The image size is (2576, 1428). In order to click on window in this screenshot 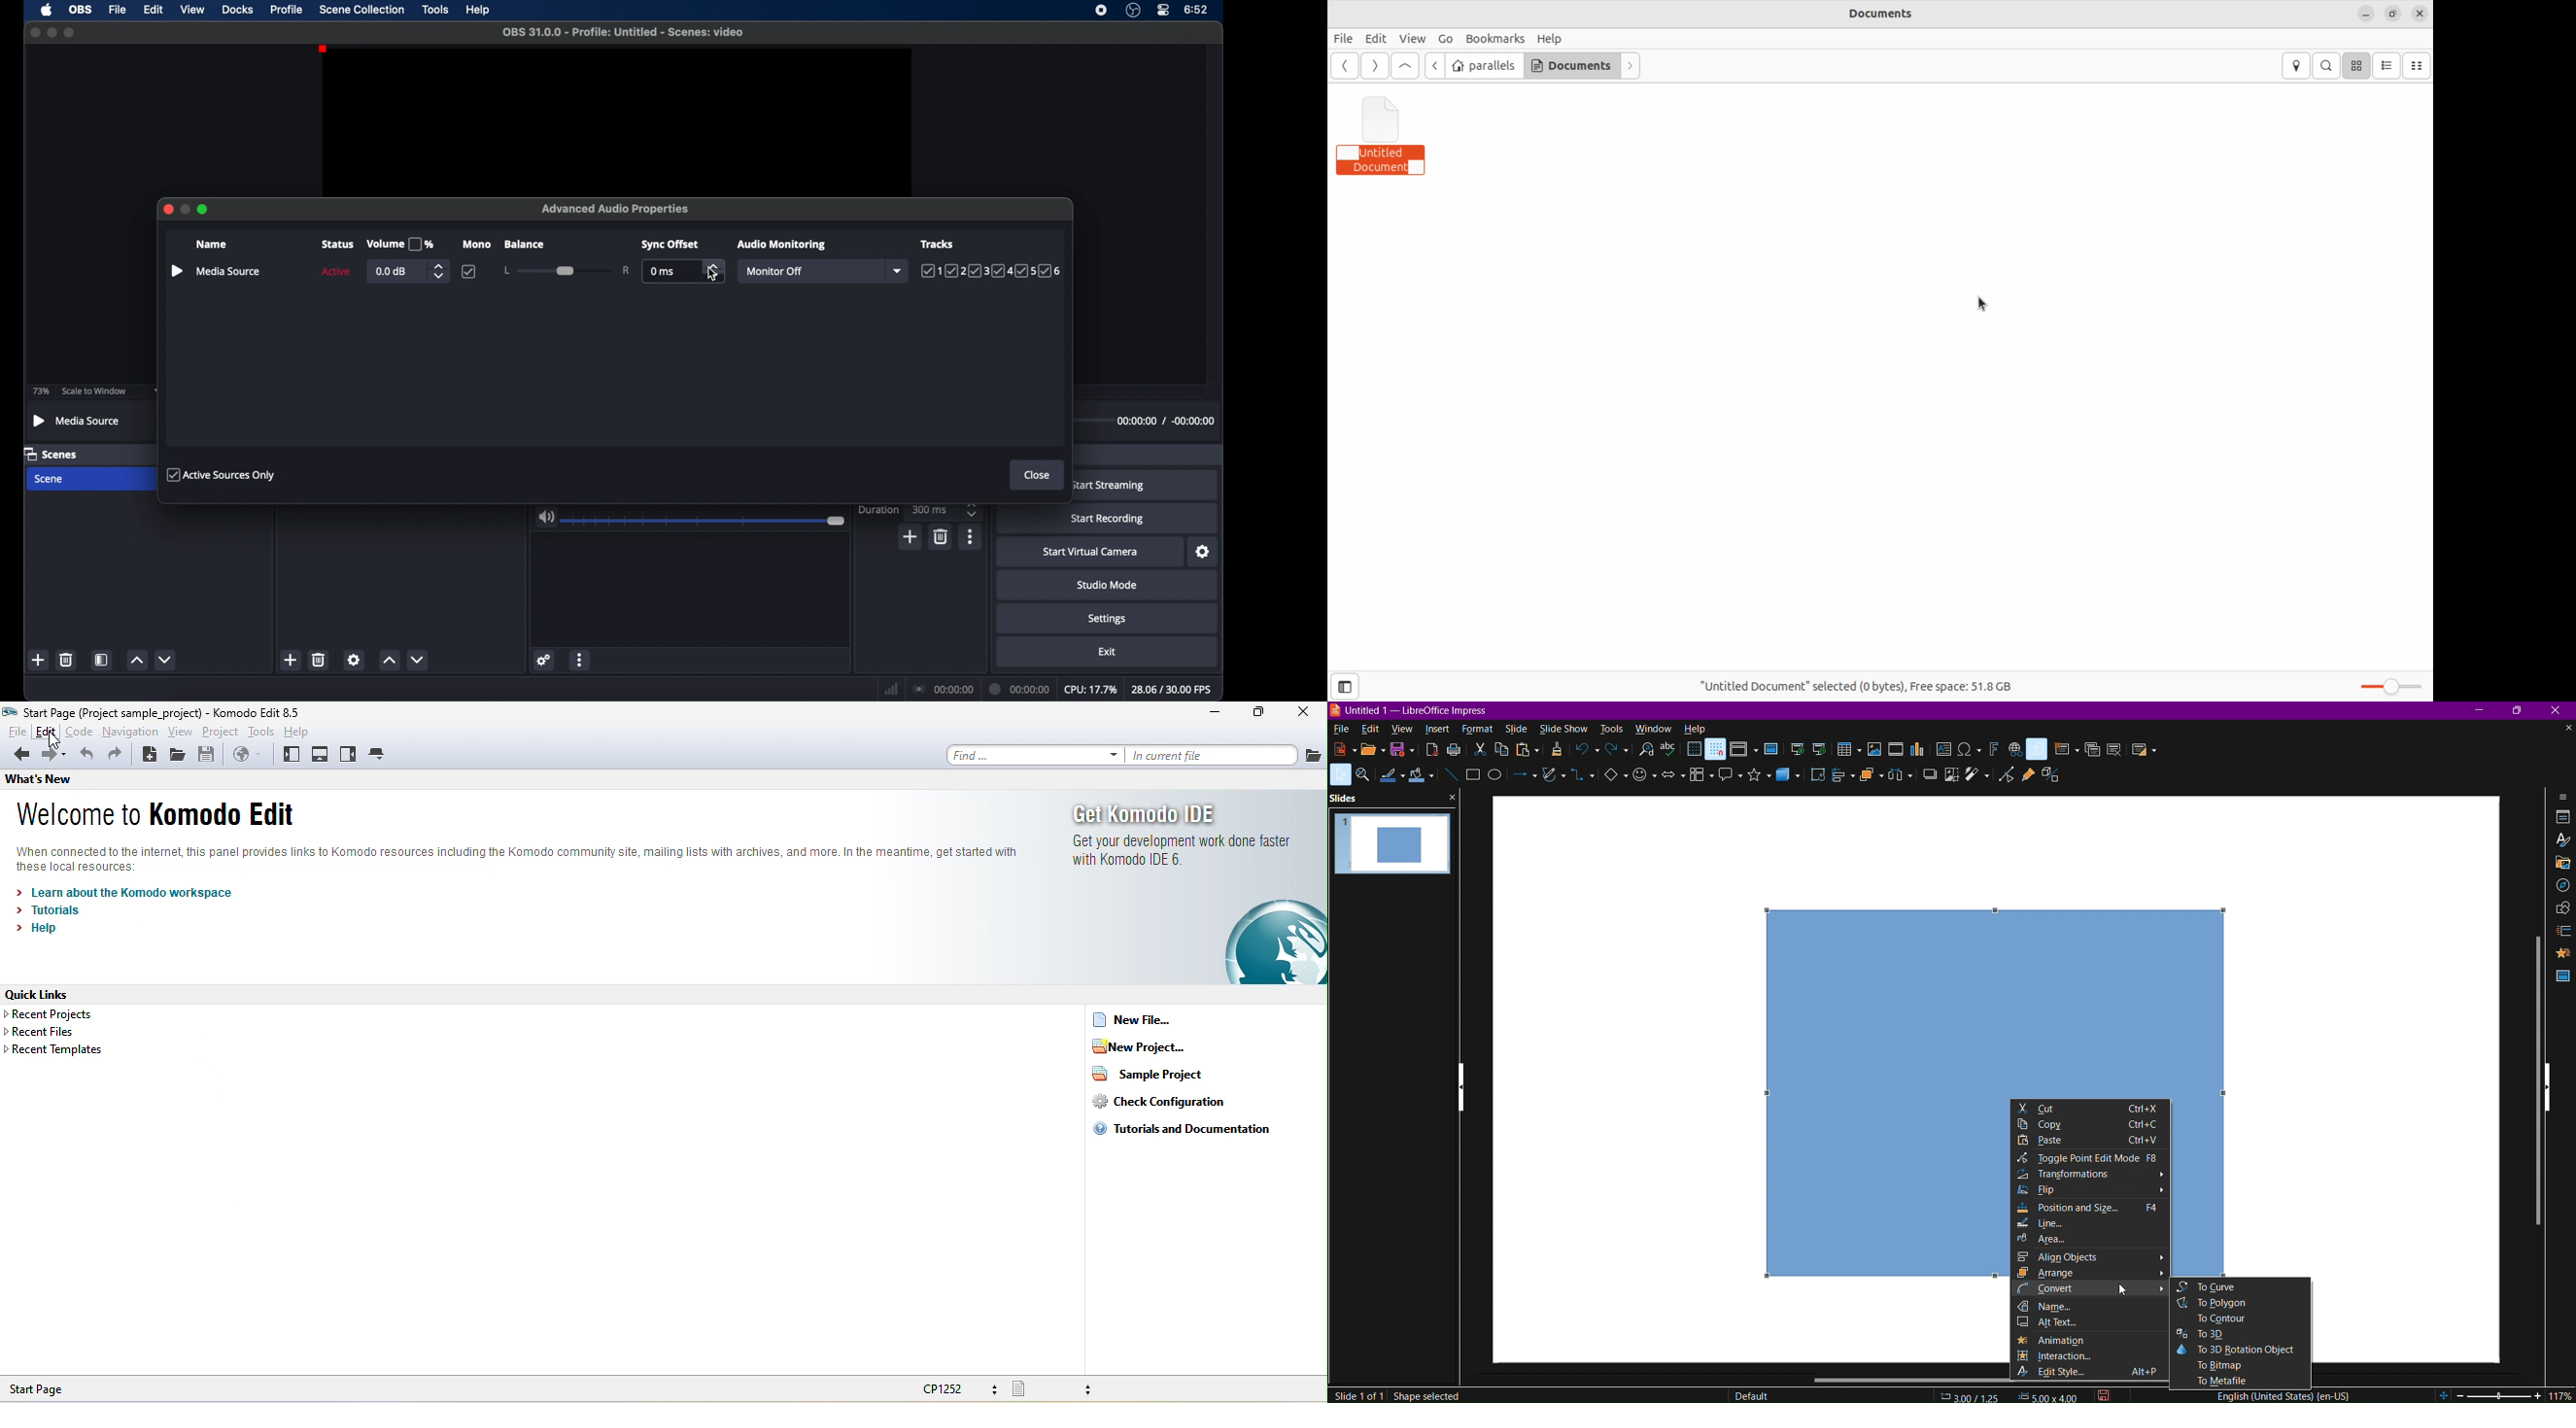, I will do `click(1653, 727)`.